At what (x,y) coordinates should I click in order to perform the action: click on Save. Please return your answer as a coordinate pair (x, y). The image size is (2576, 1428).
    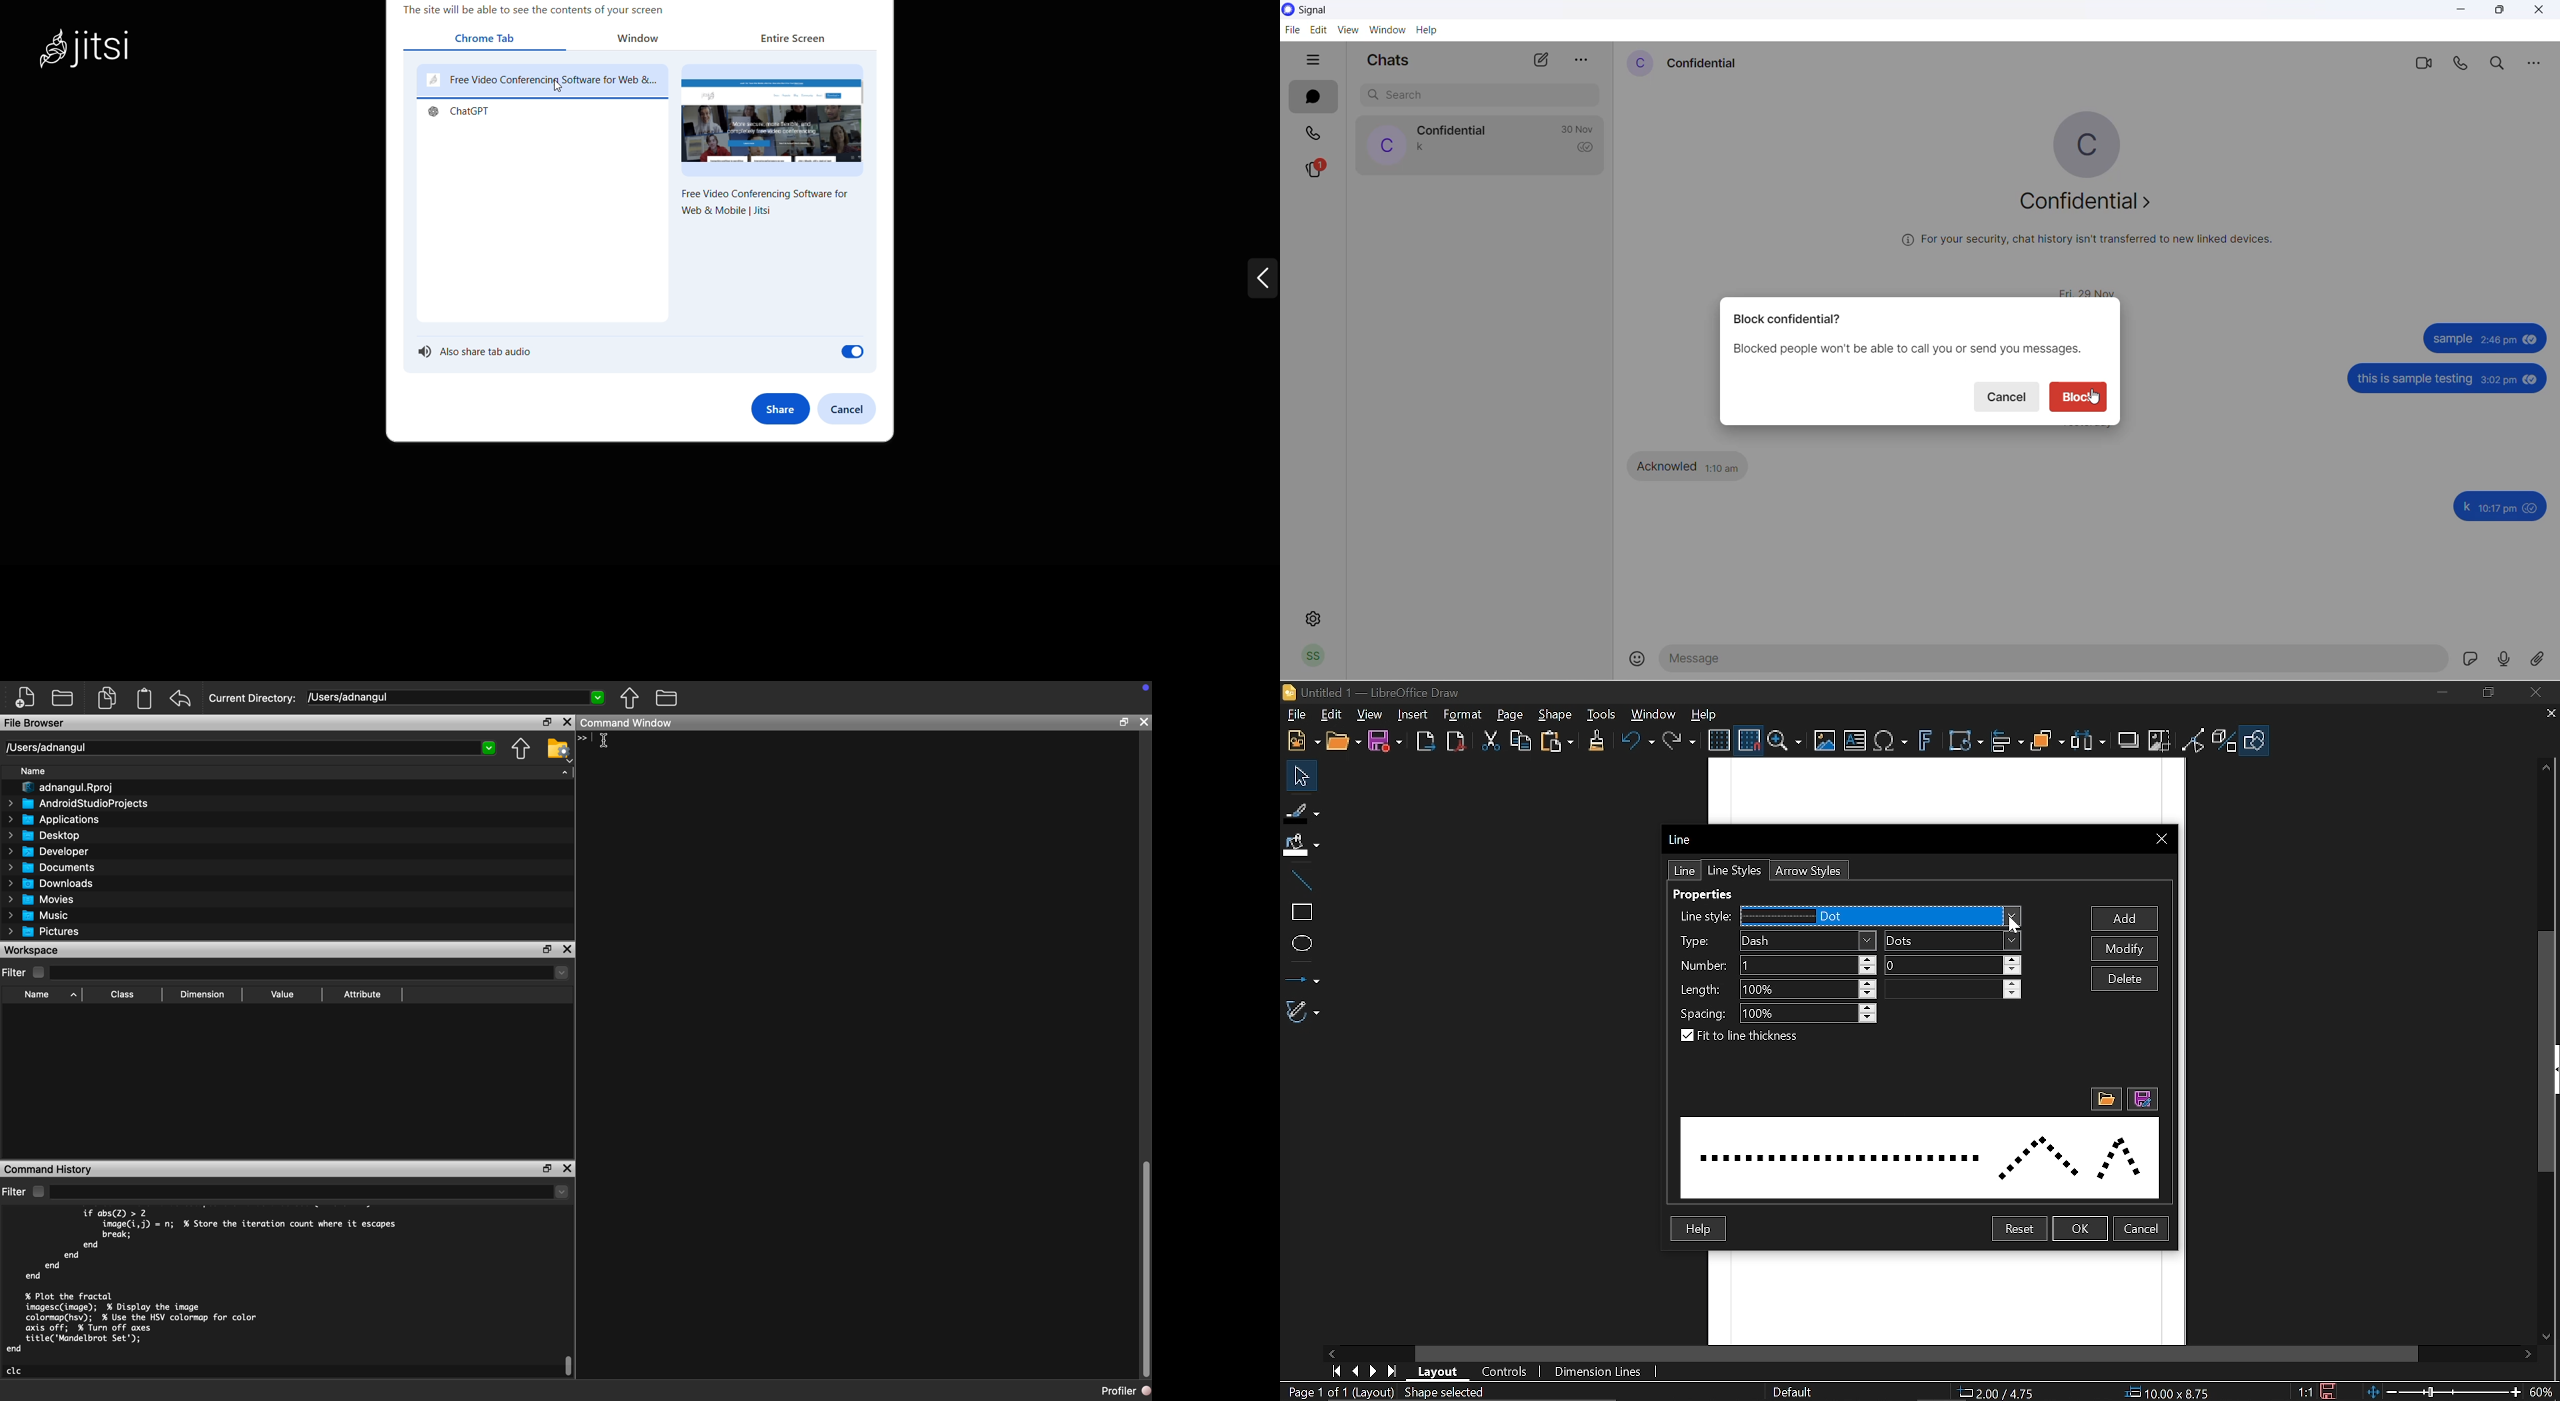
    Looking at the image, I should click on (2329, 1391).